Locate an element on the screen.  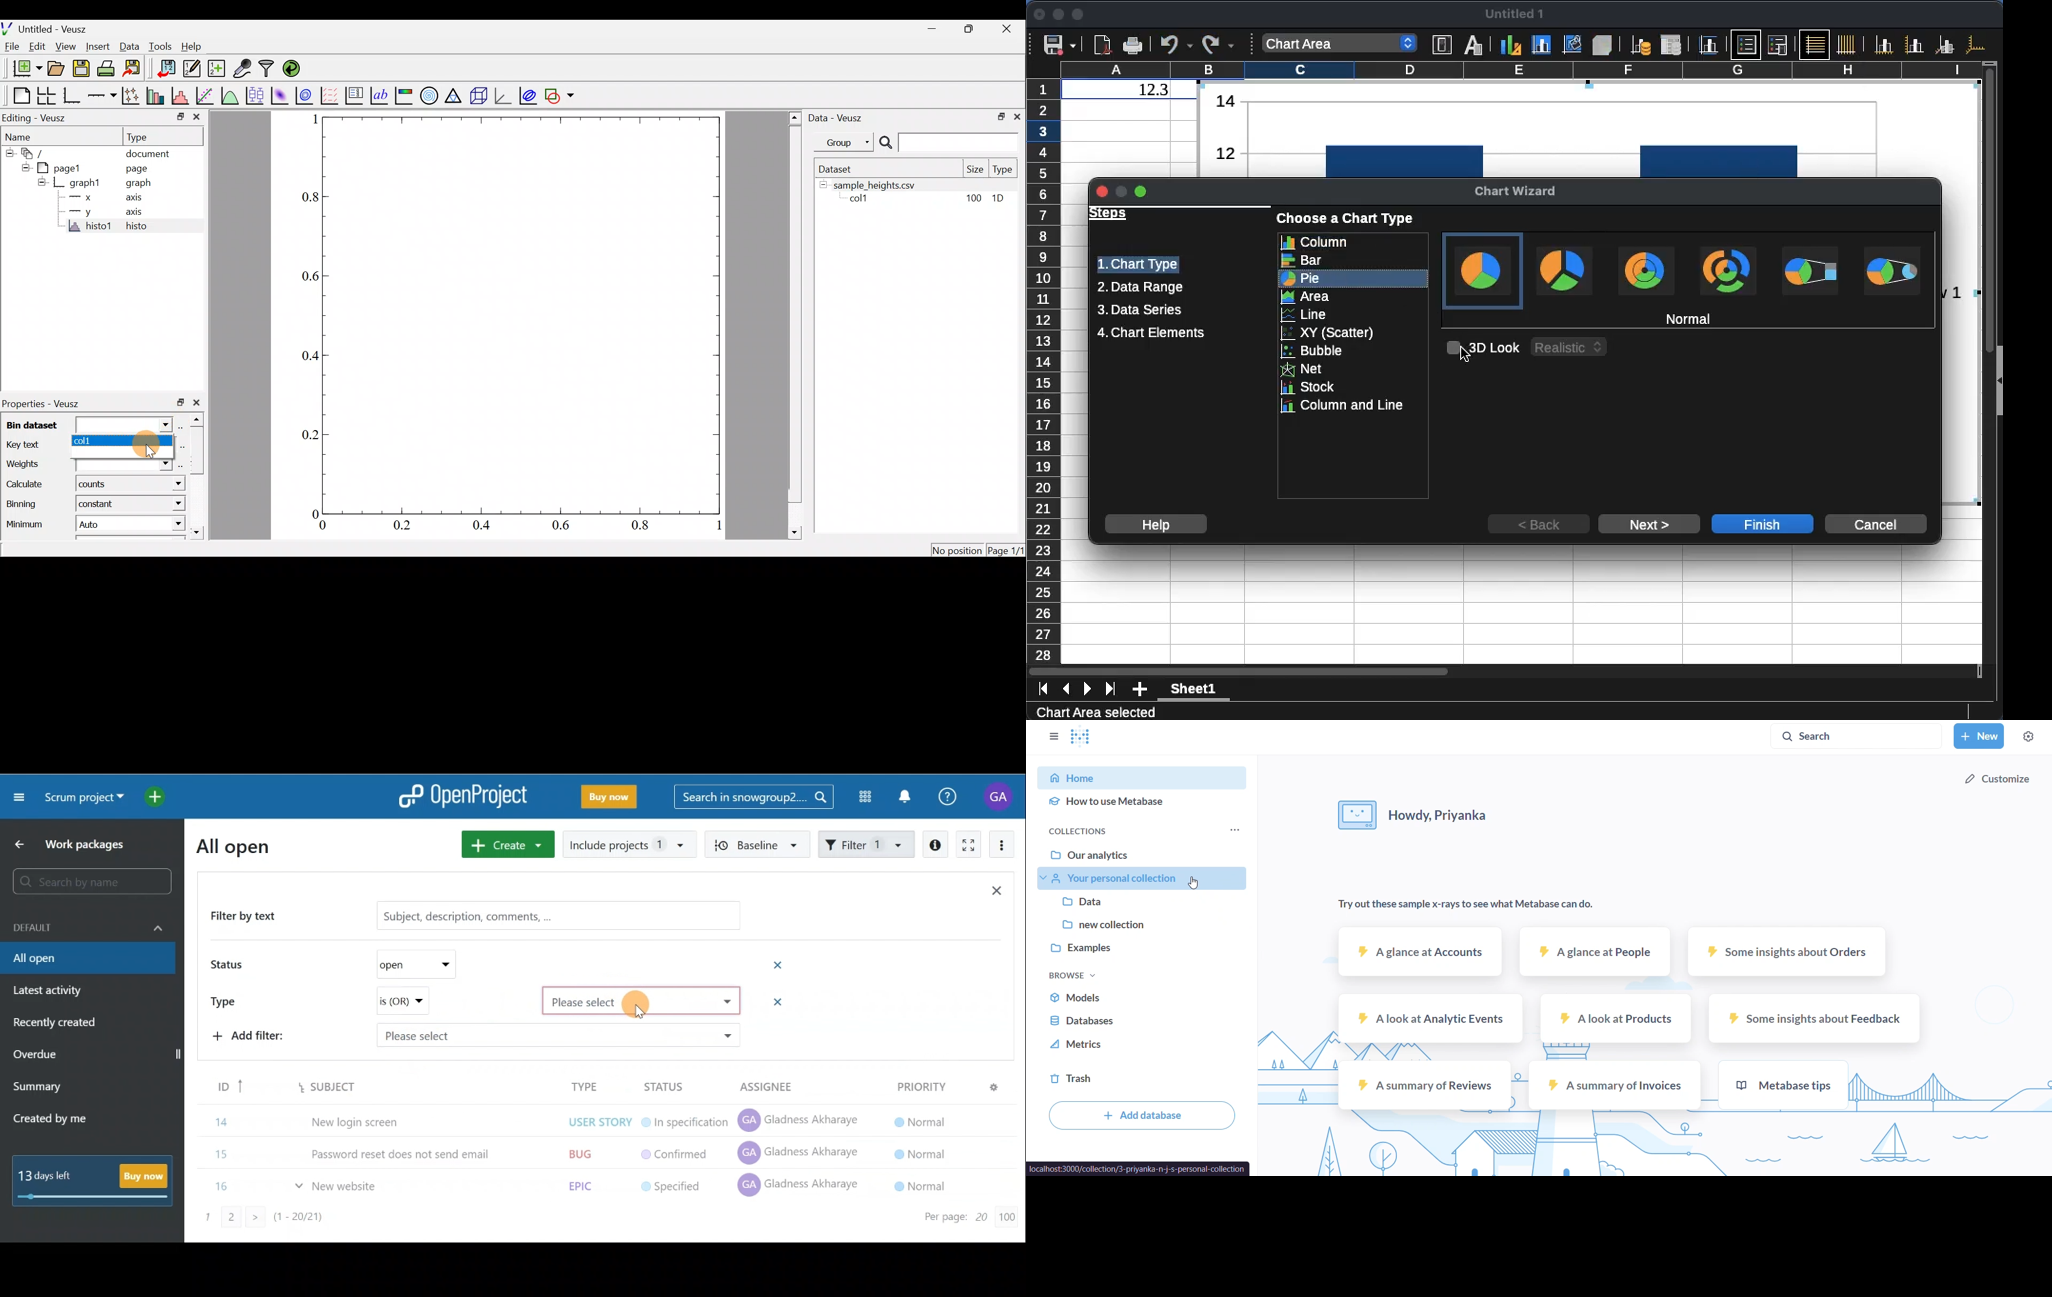
close is located at coordinates (1038, 13).